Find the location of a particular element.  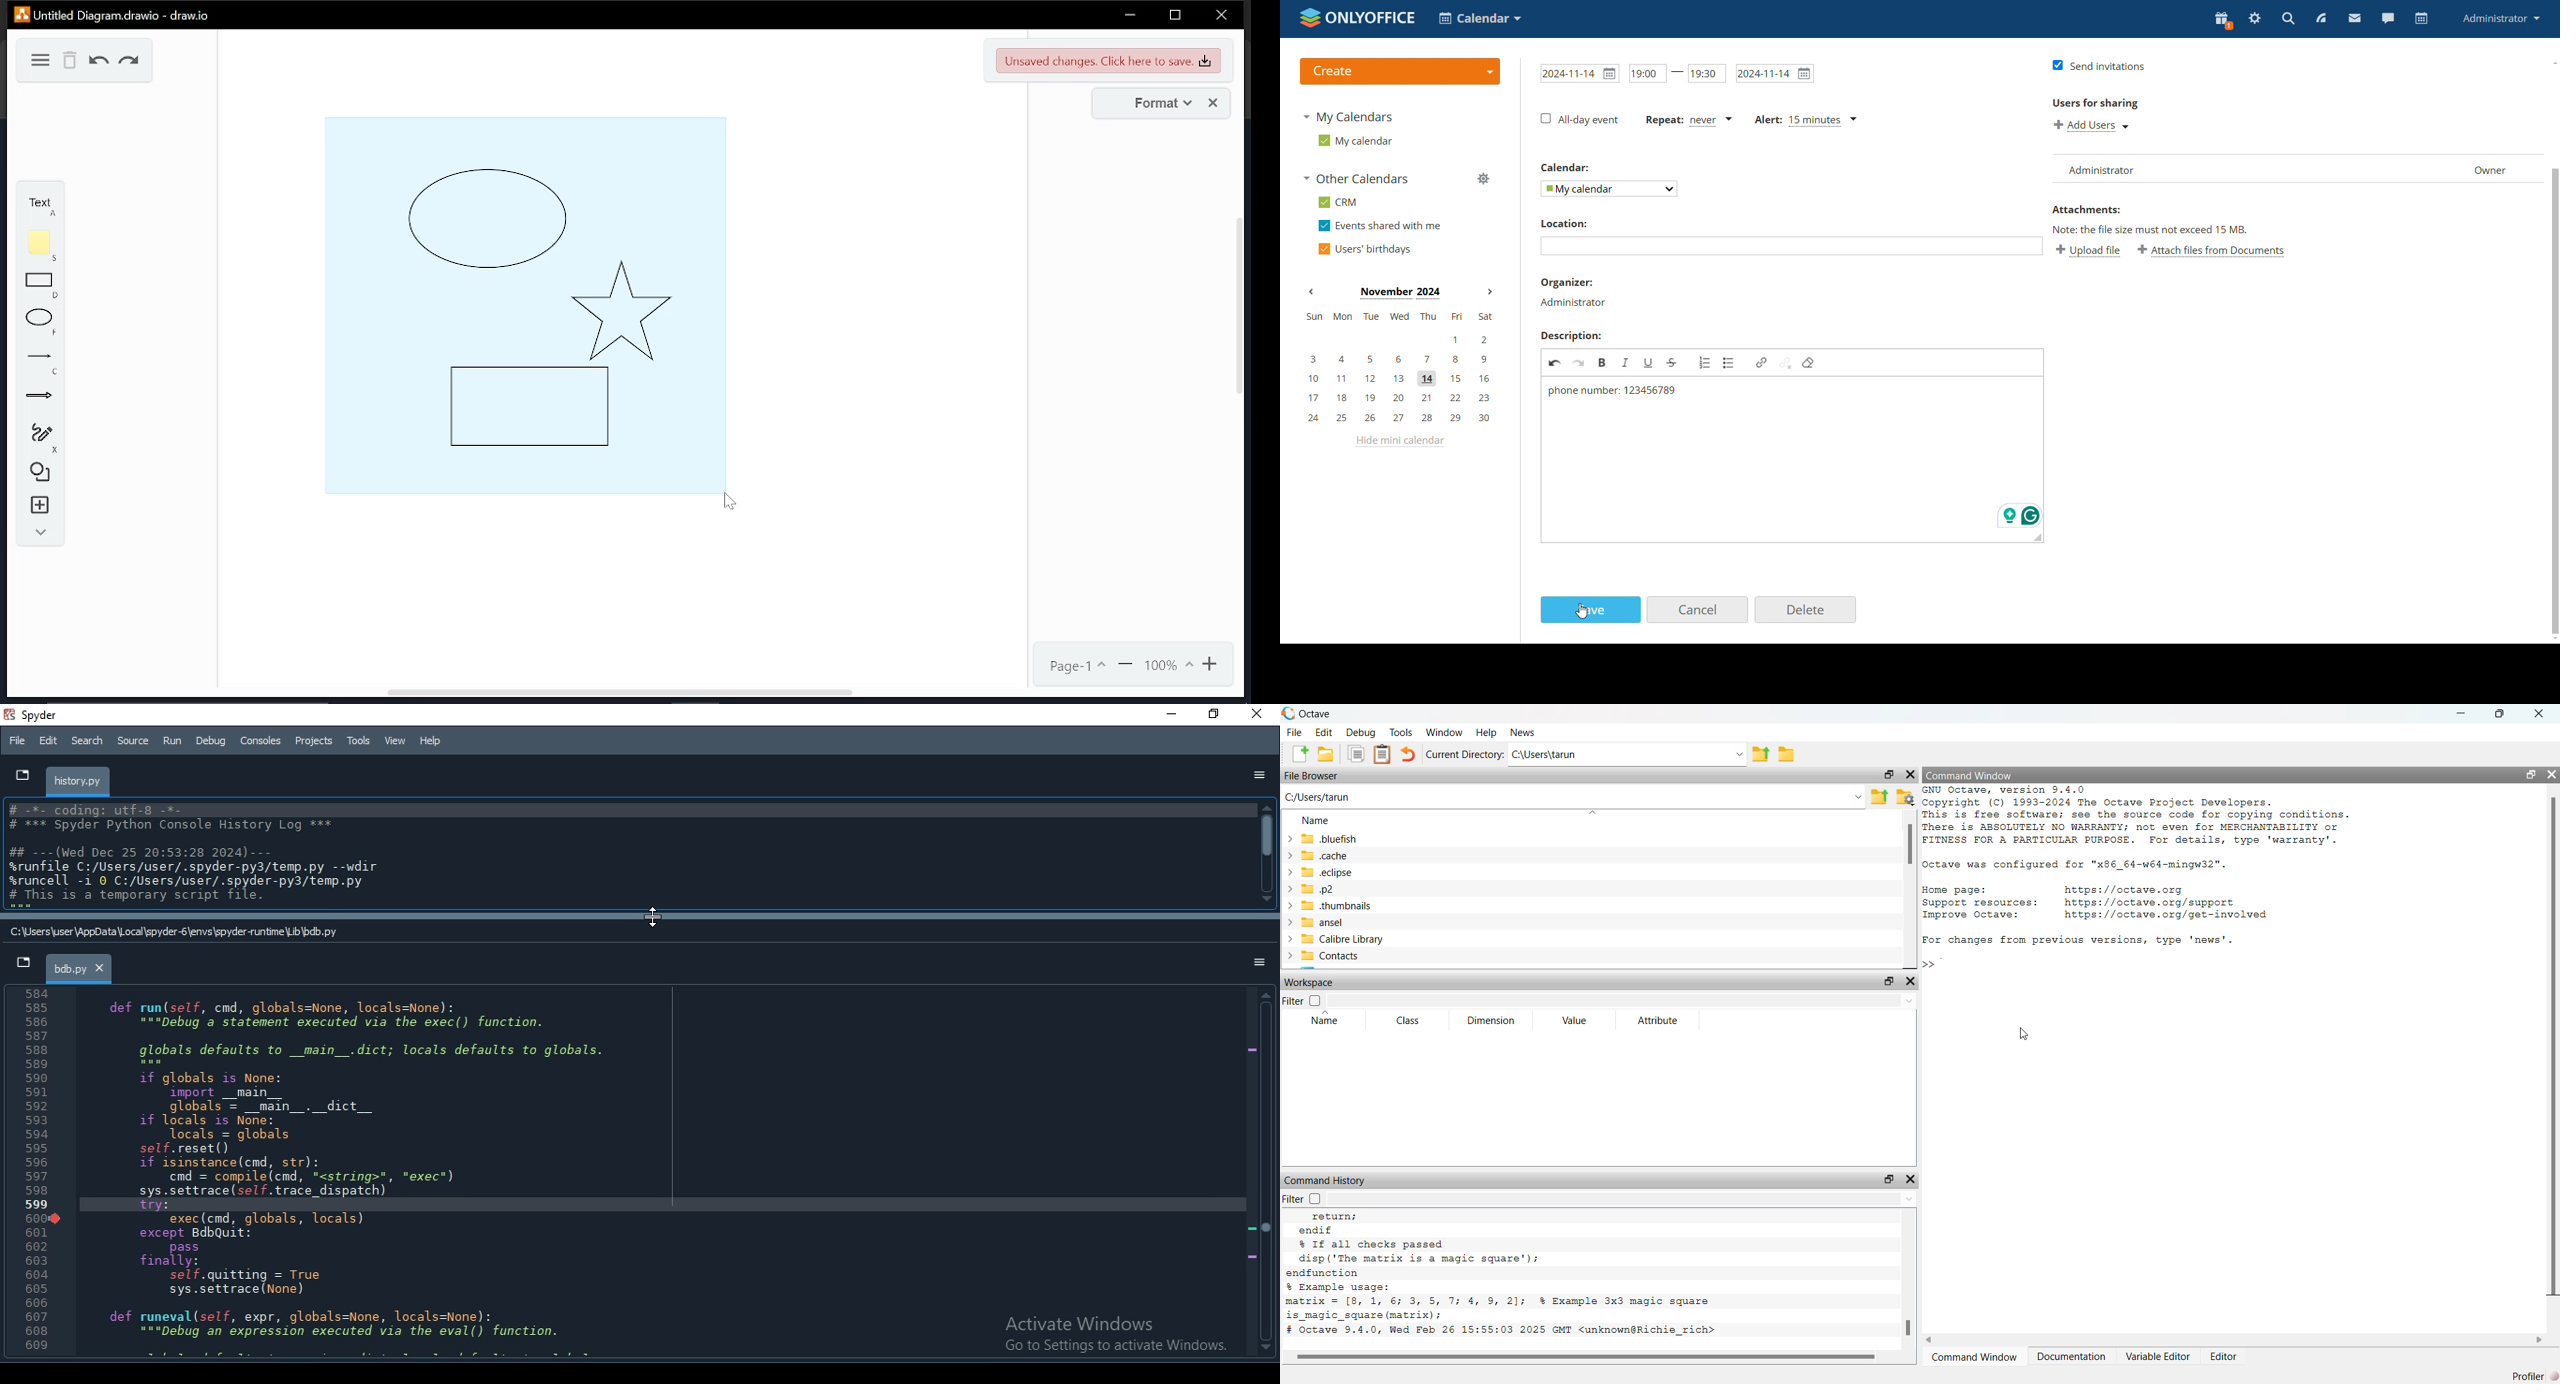

Edit is located at coordinates (49, 742).